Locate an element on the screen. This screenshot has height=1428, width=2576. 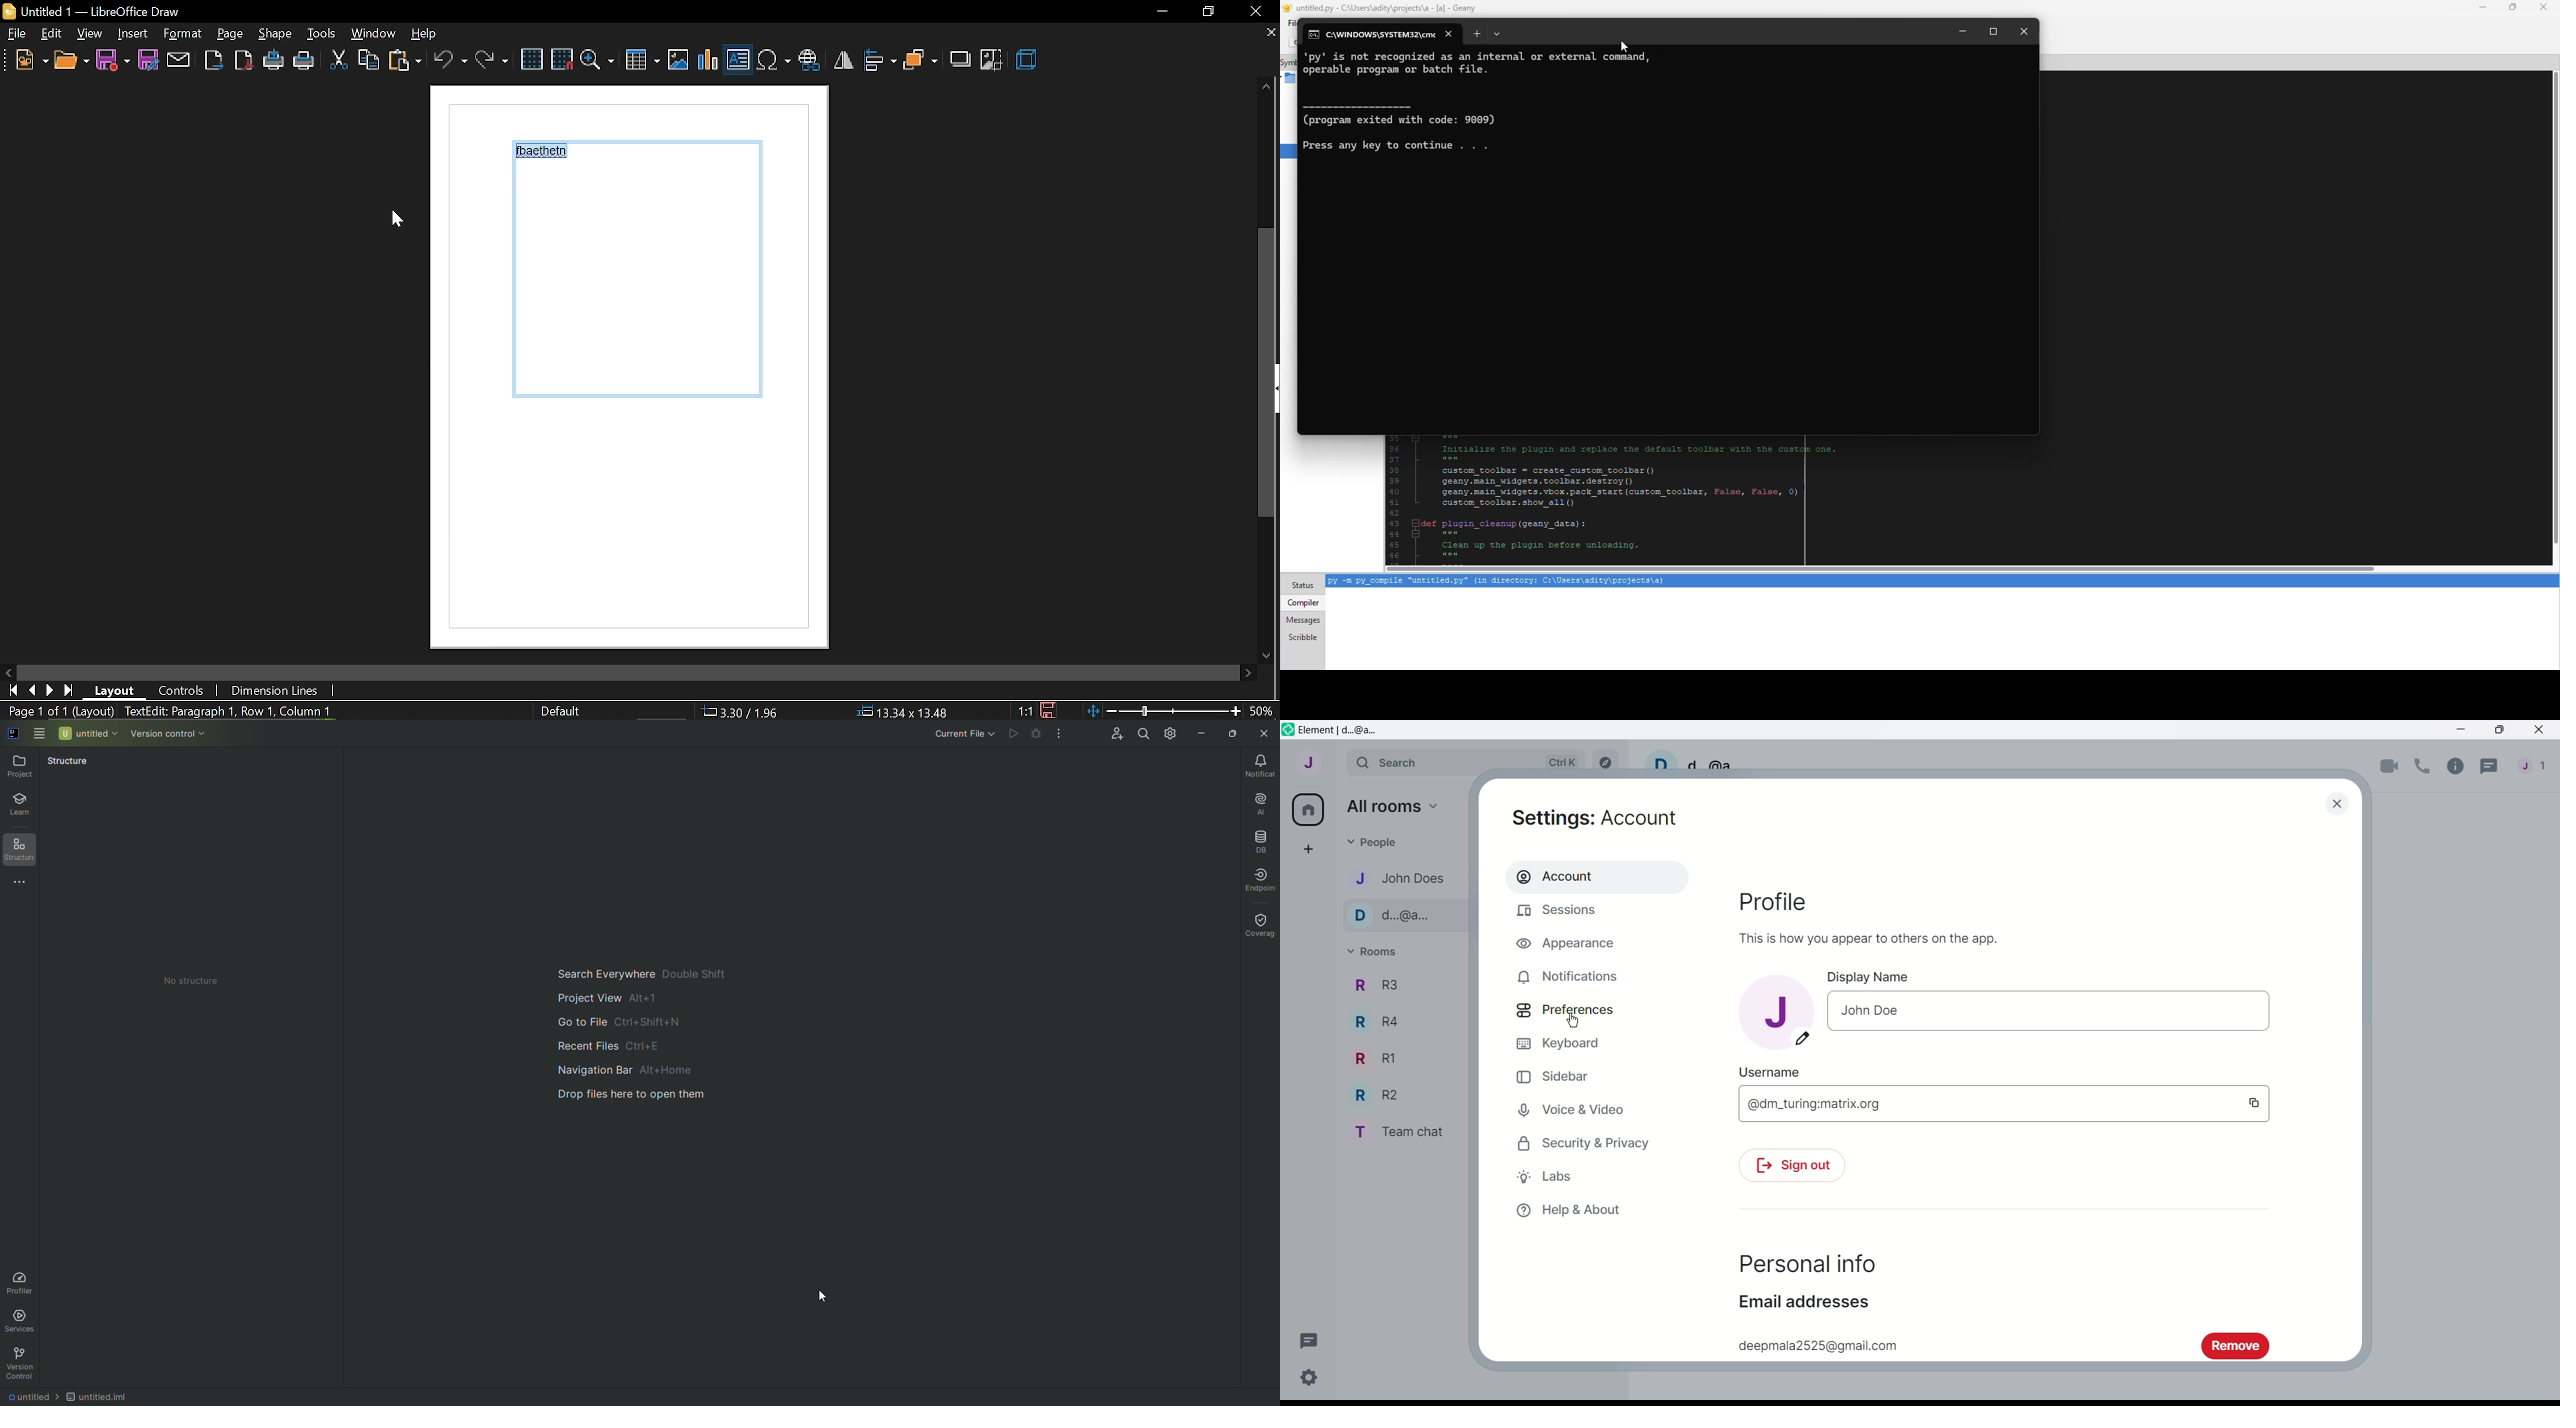
Voice and Video is located at coordinates (1589, 1109).